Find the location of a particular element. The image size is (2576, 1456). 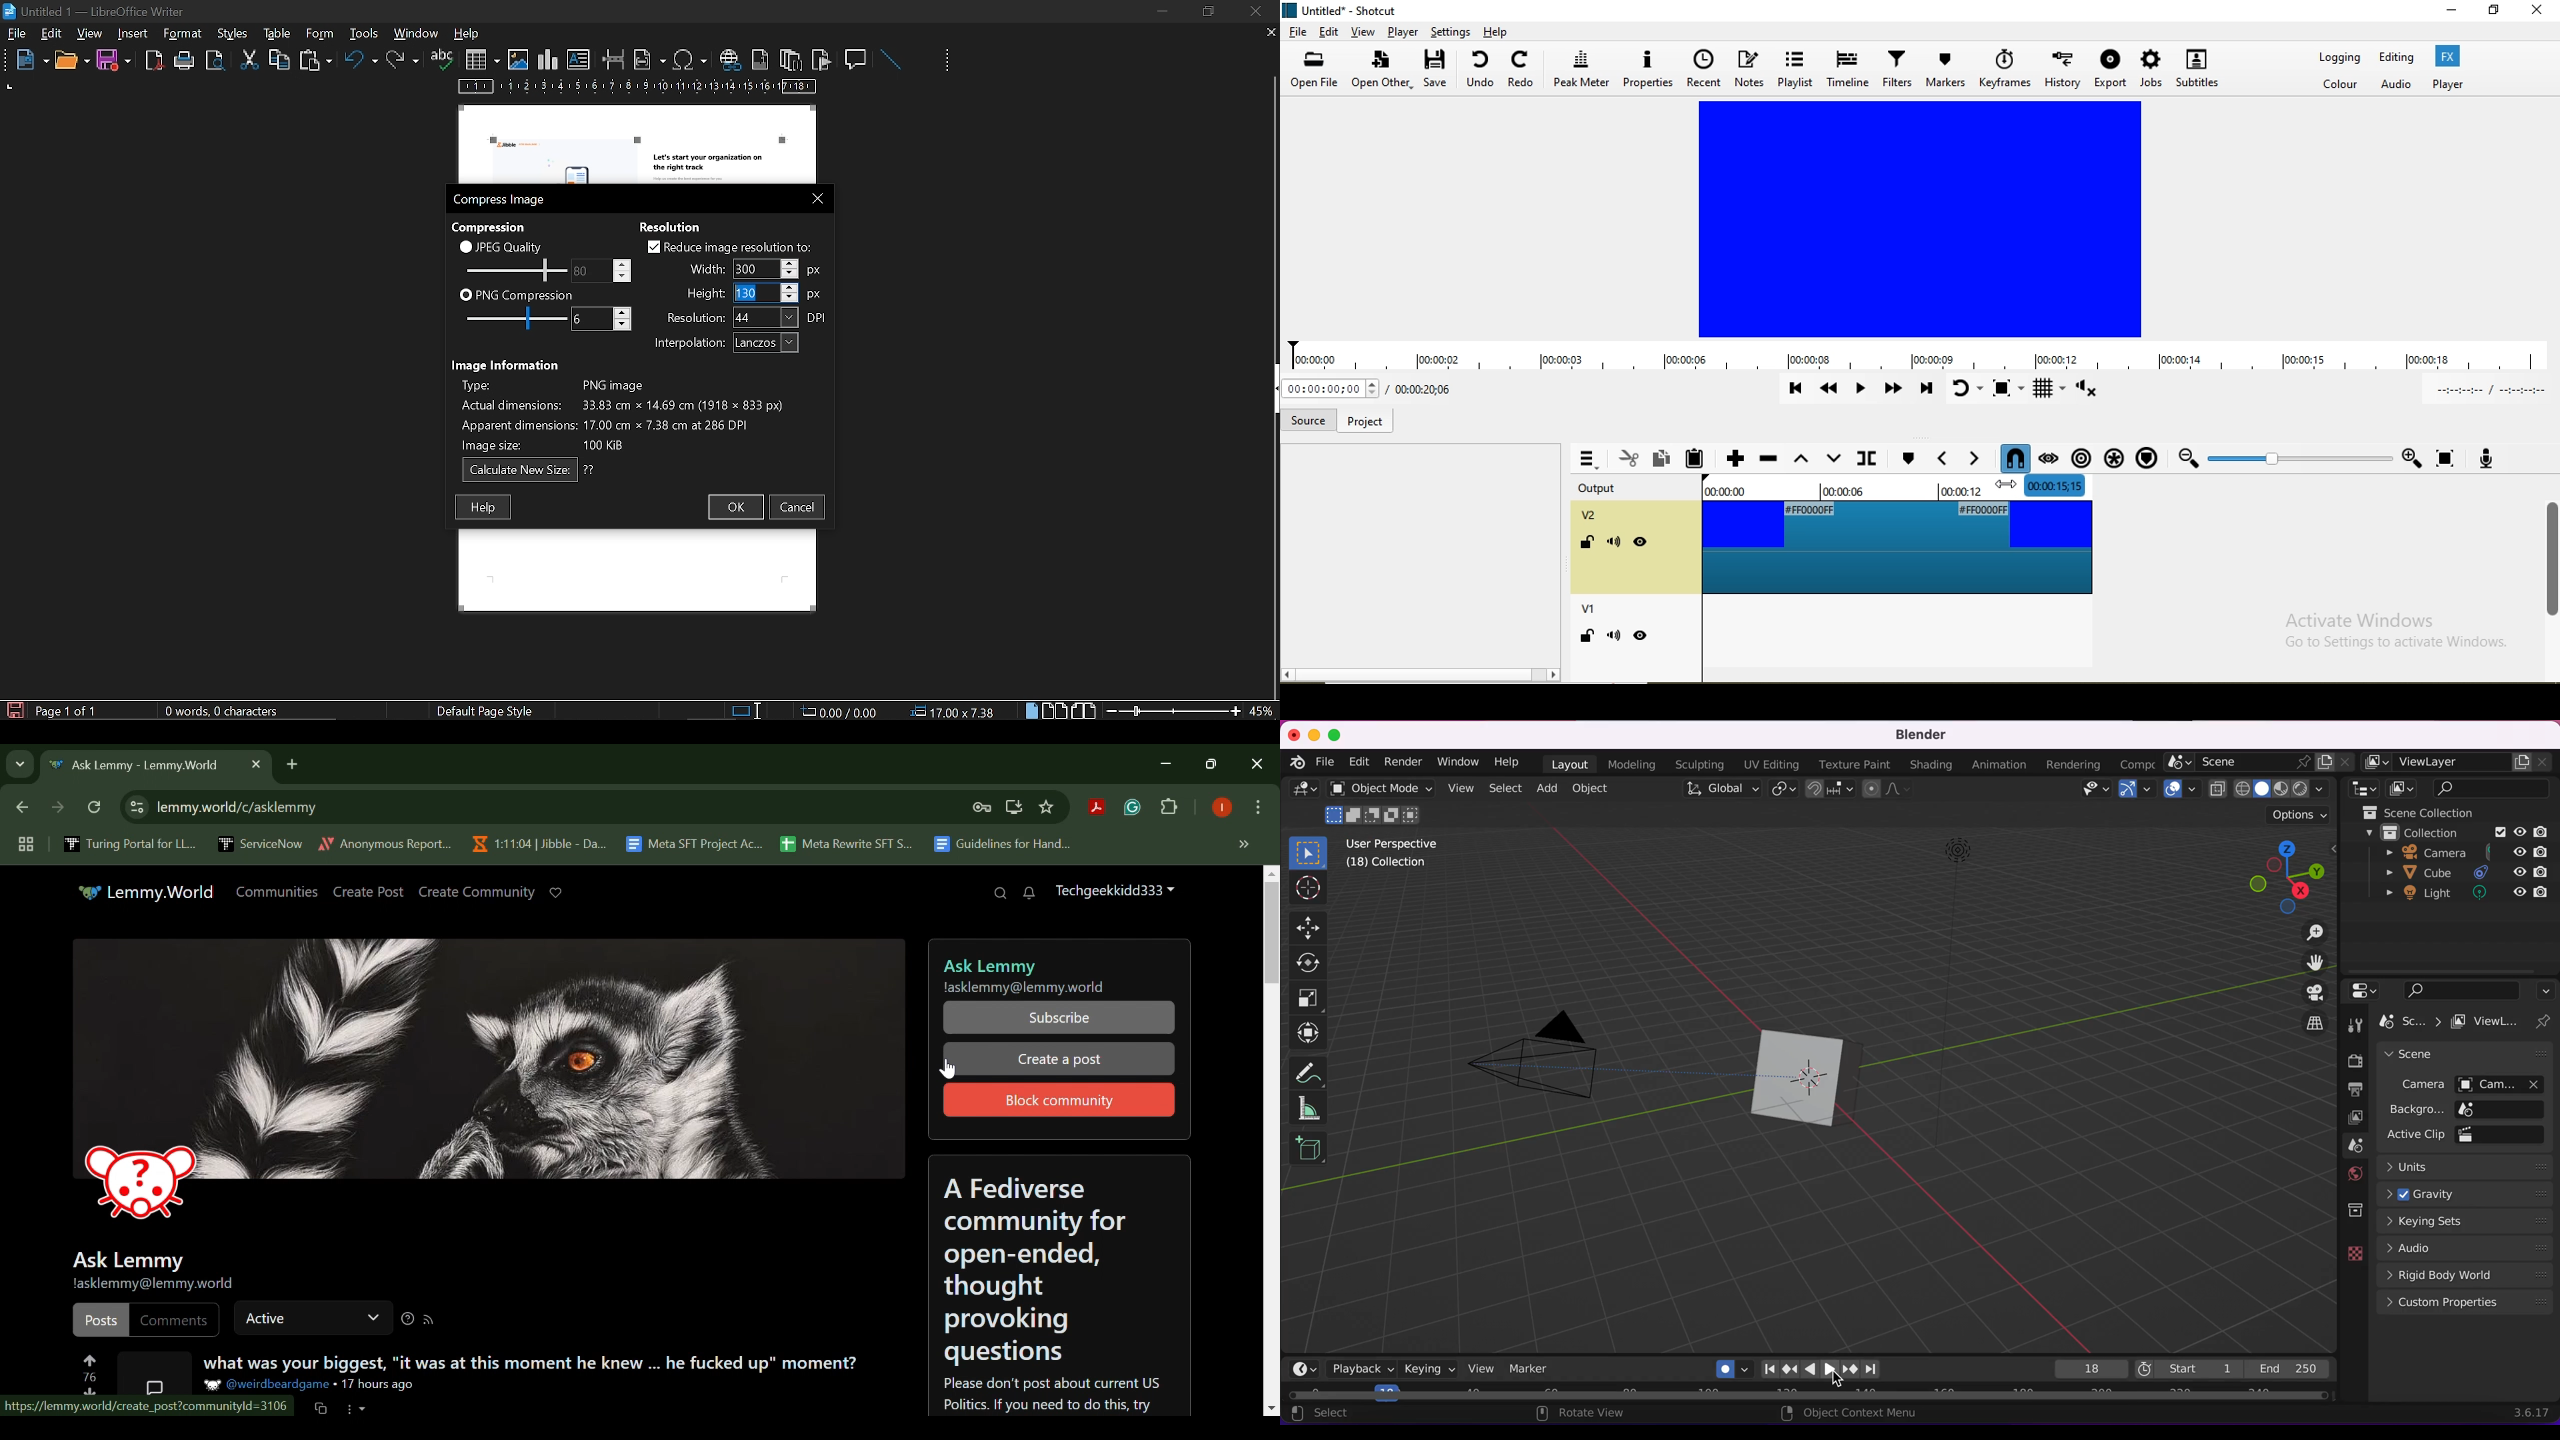

format is located at coordinates (231, 32).